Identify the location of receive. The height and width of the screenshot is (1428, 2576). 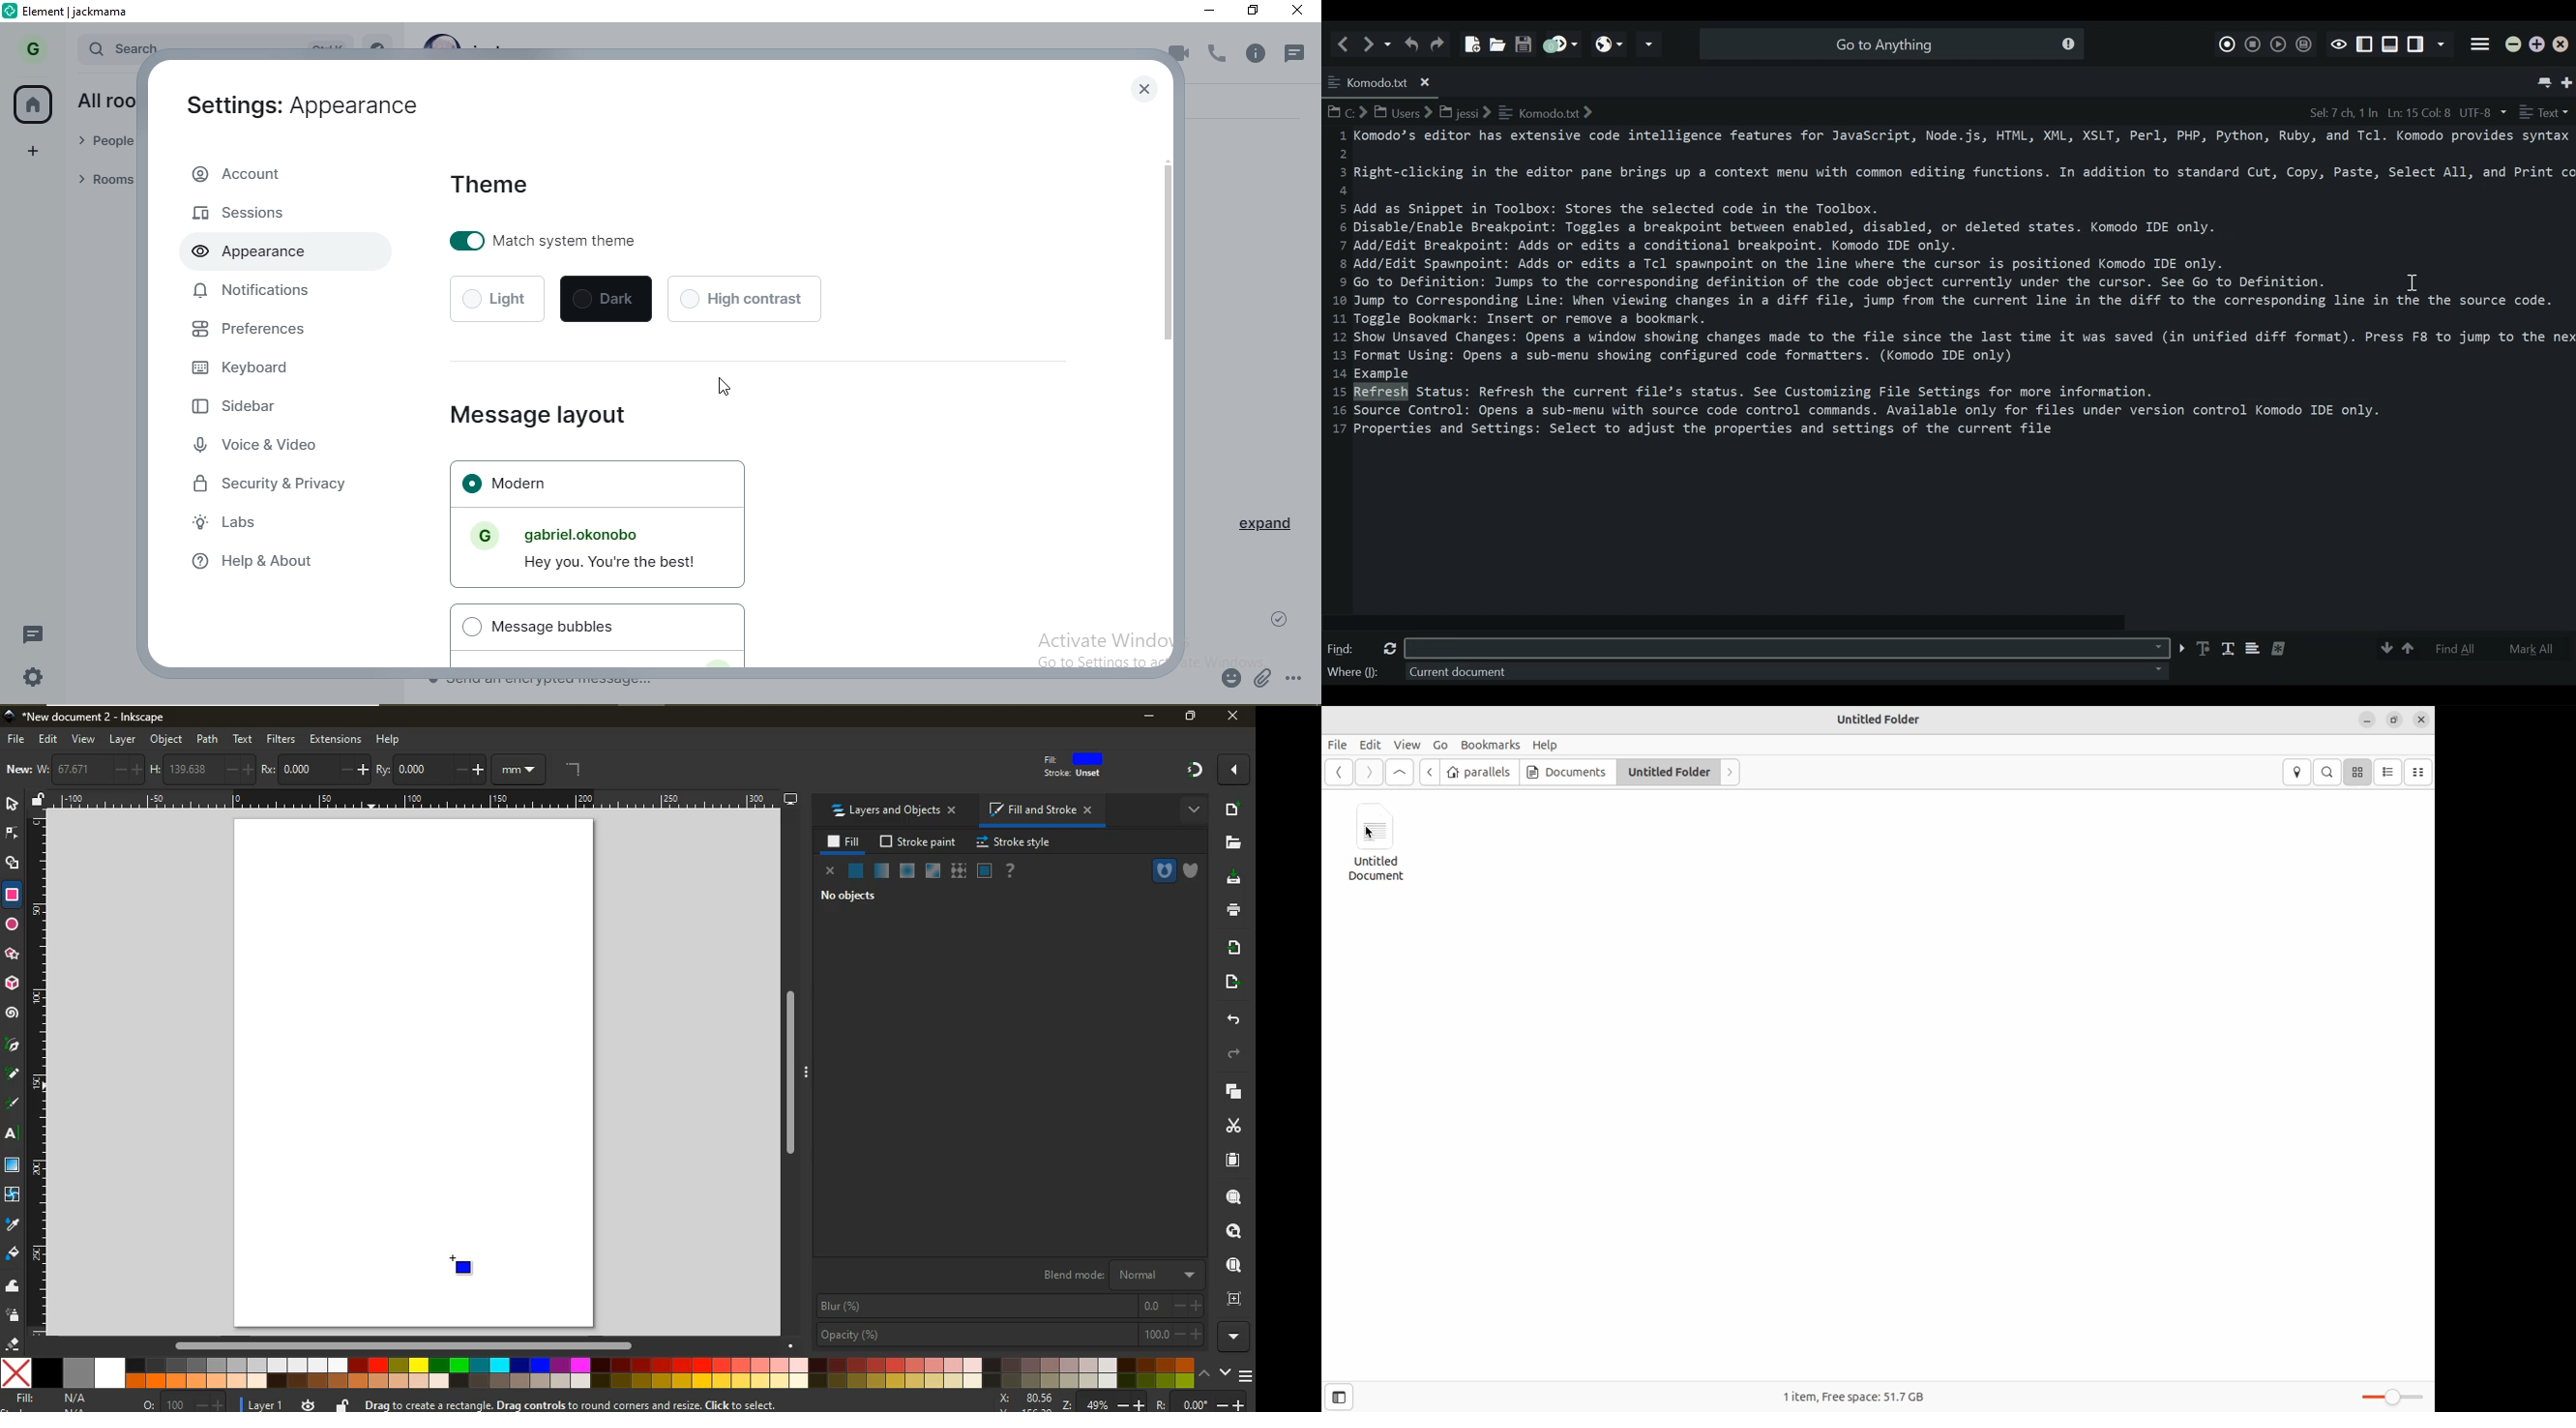
(1231, 949).